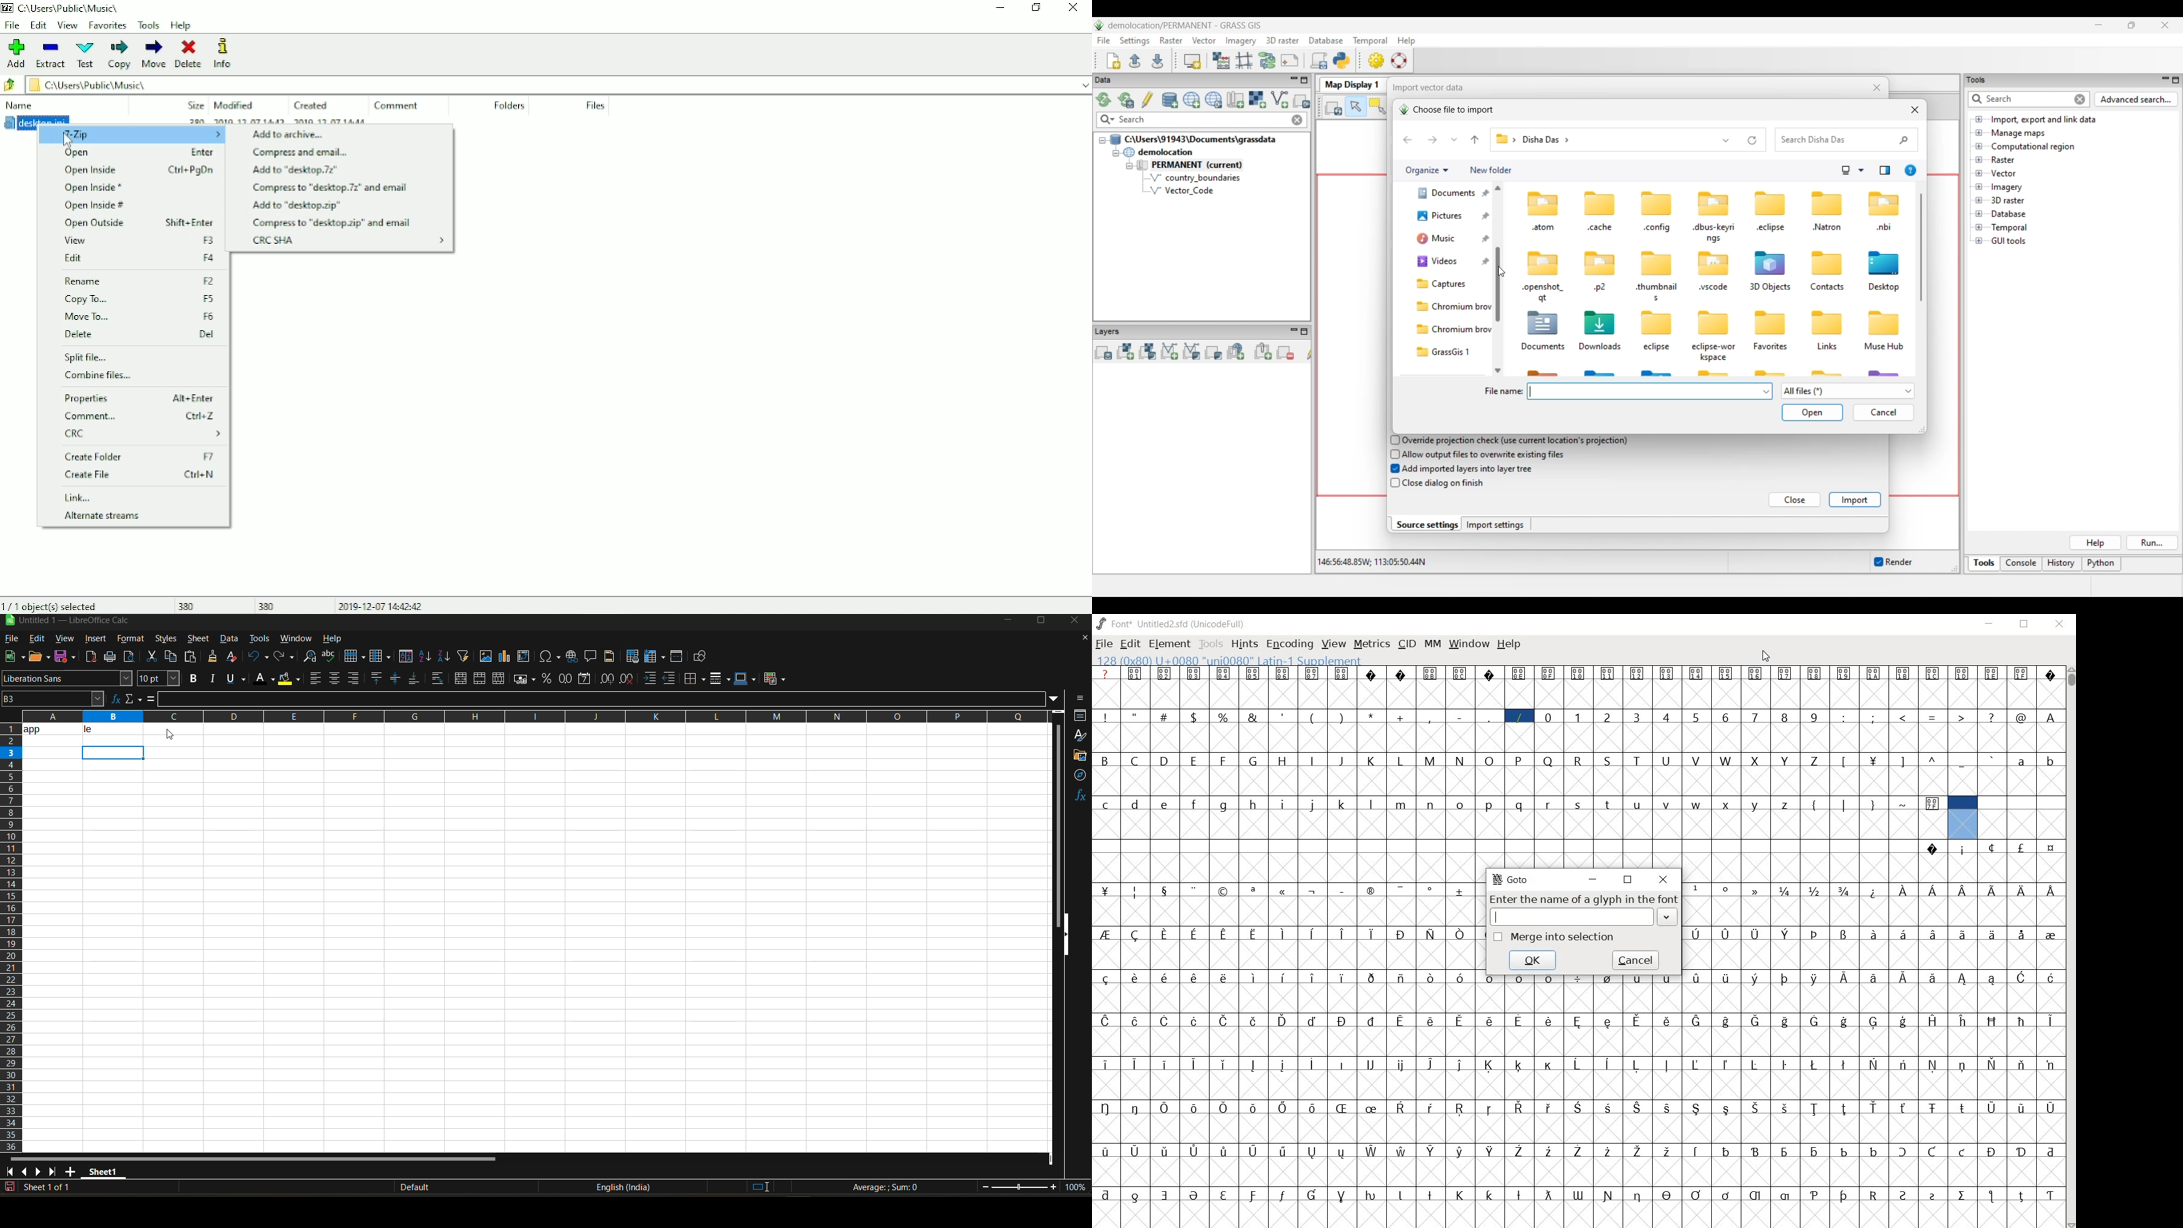 Image resolution: width=2184 pixels, height=1232 pixels. What do you see at coordinates (760, 1187) in the screenshot?
I see `standard selection` at bounding box center [760, 1187].